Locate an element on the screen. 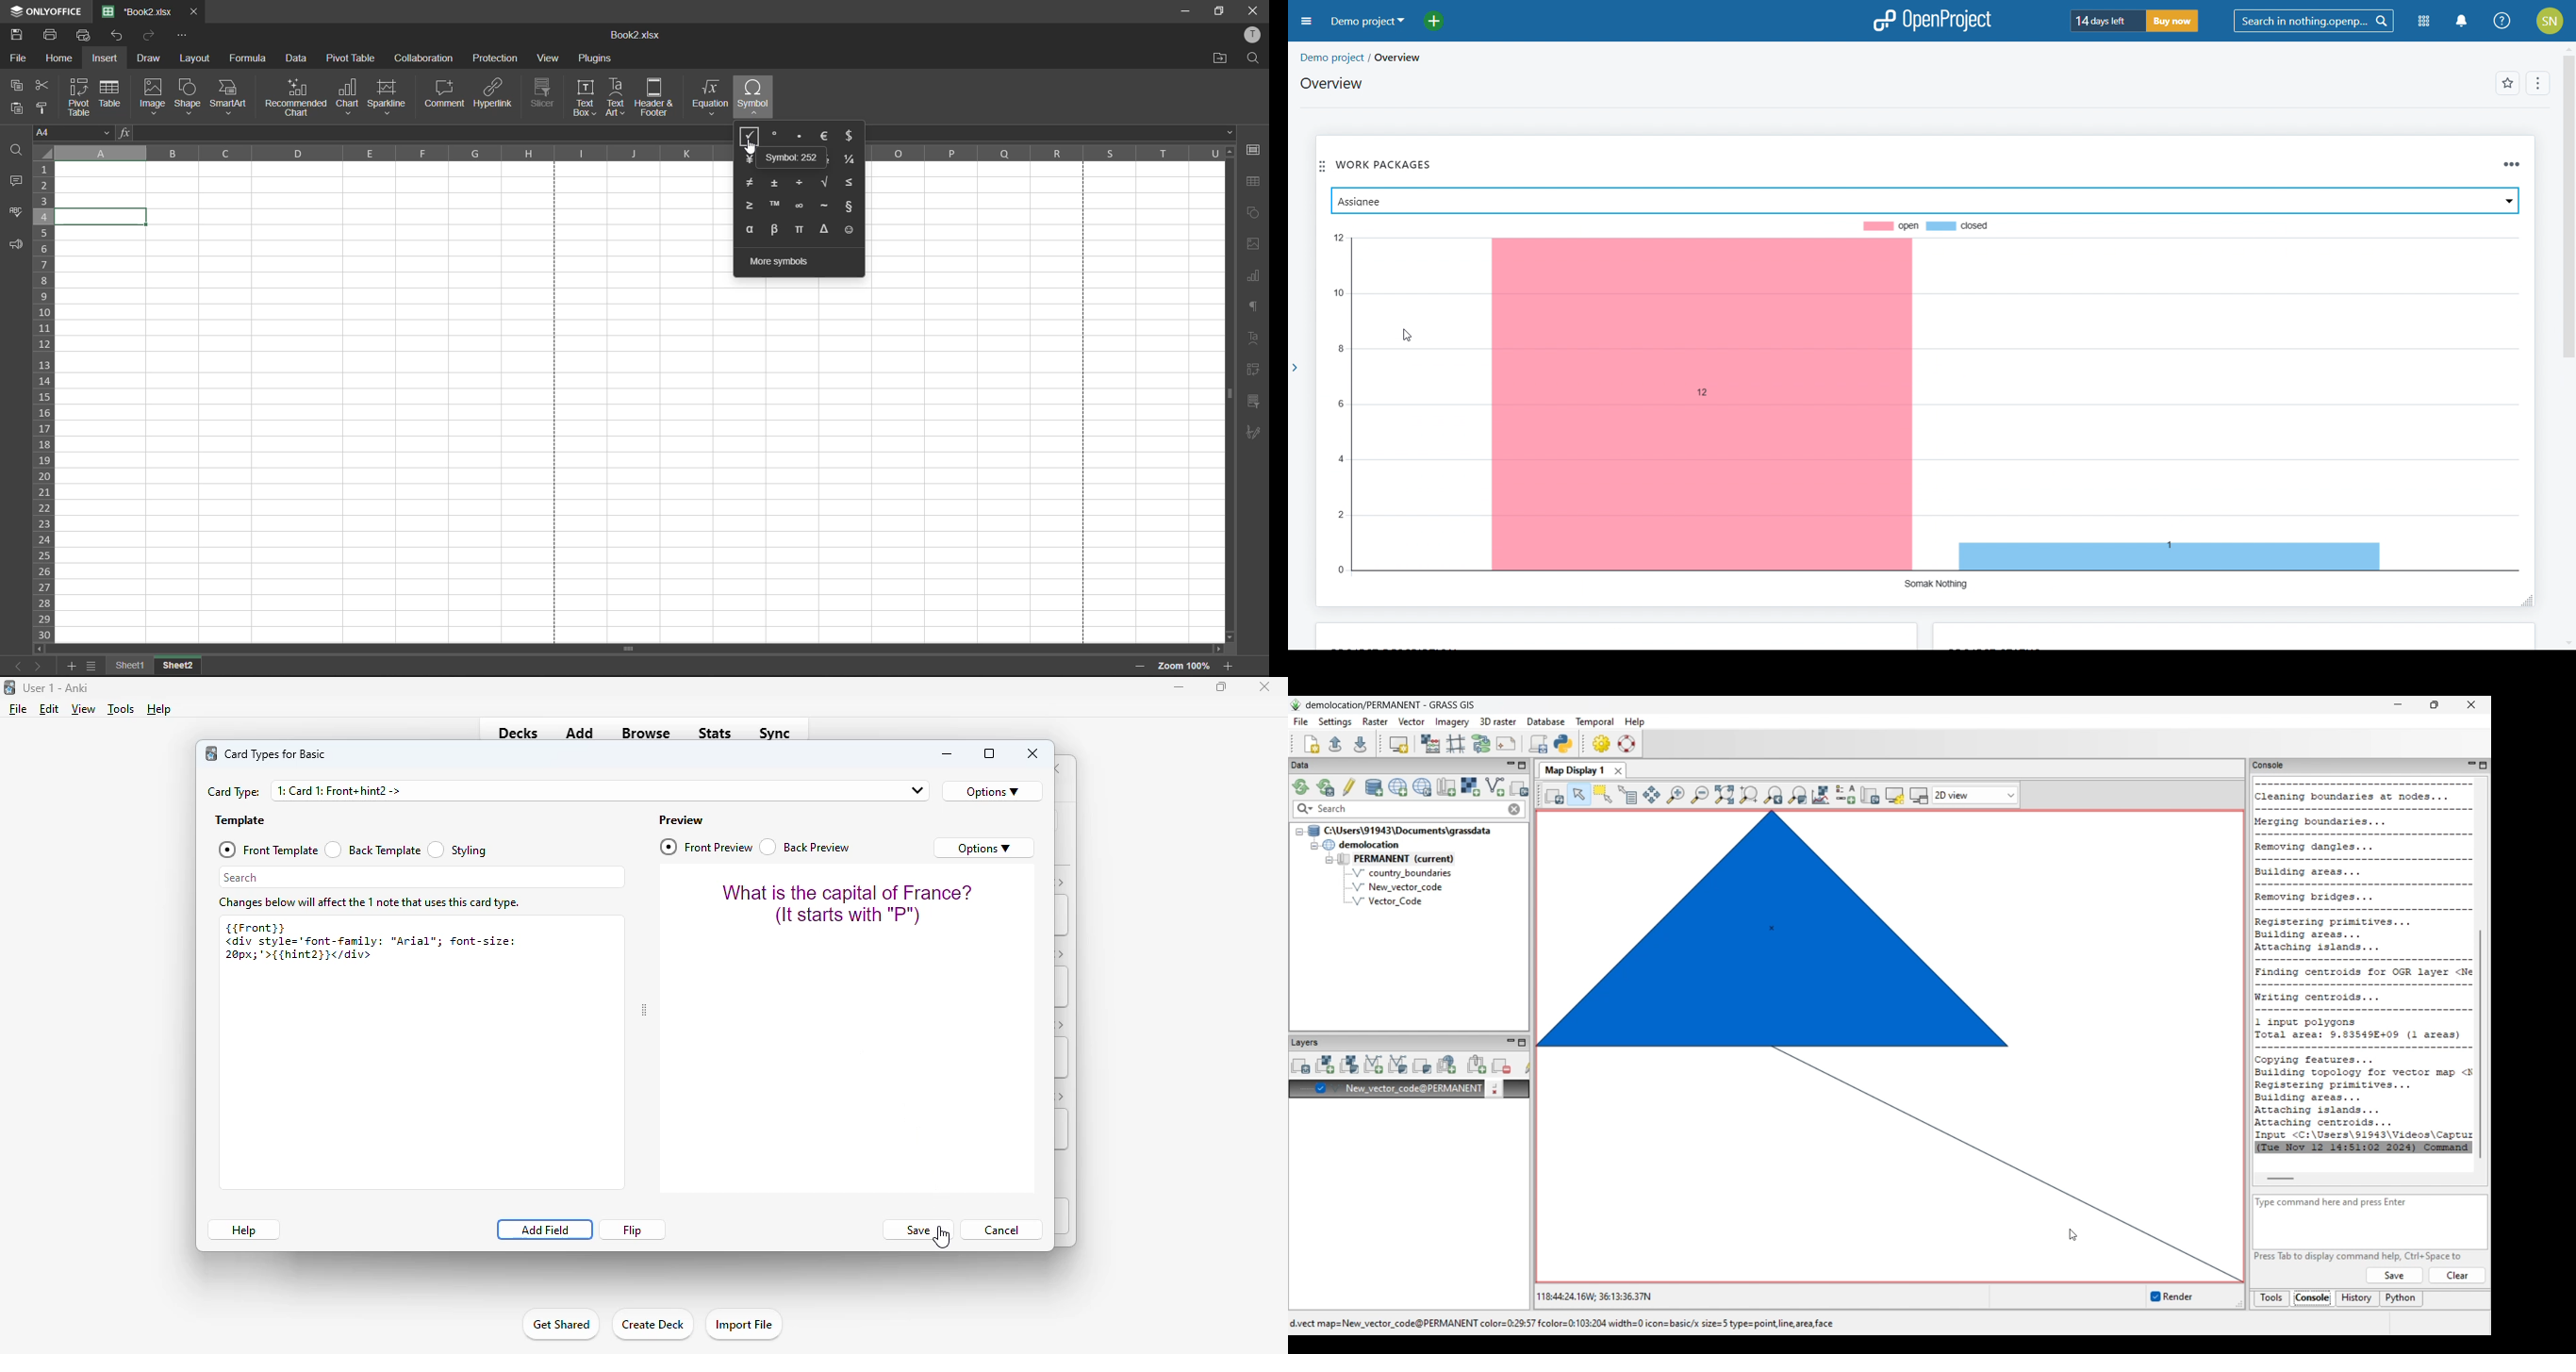 This screenshot has width=2576, height=1372. division sign is located at coordinates (800, 182).